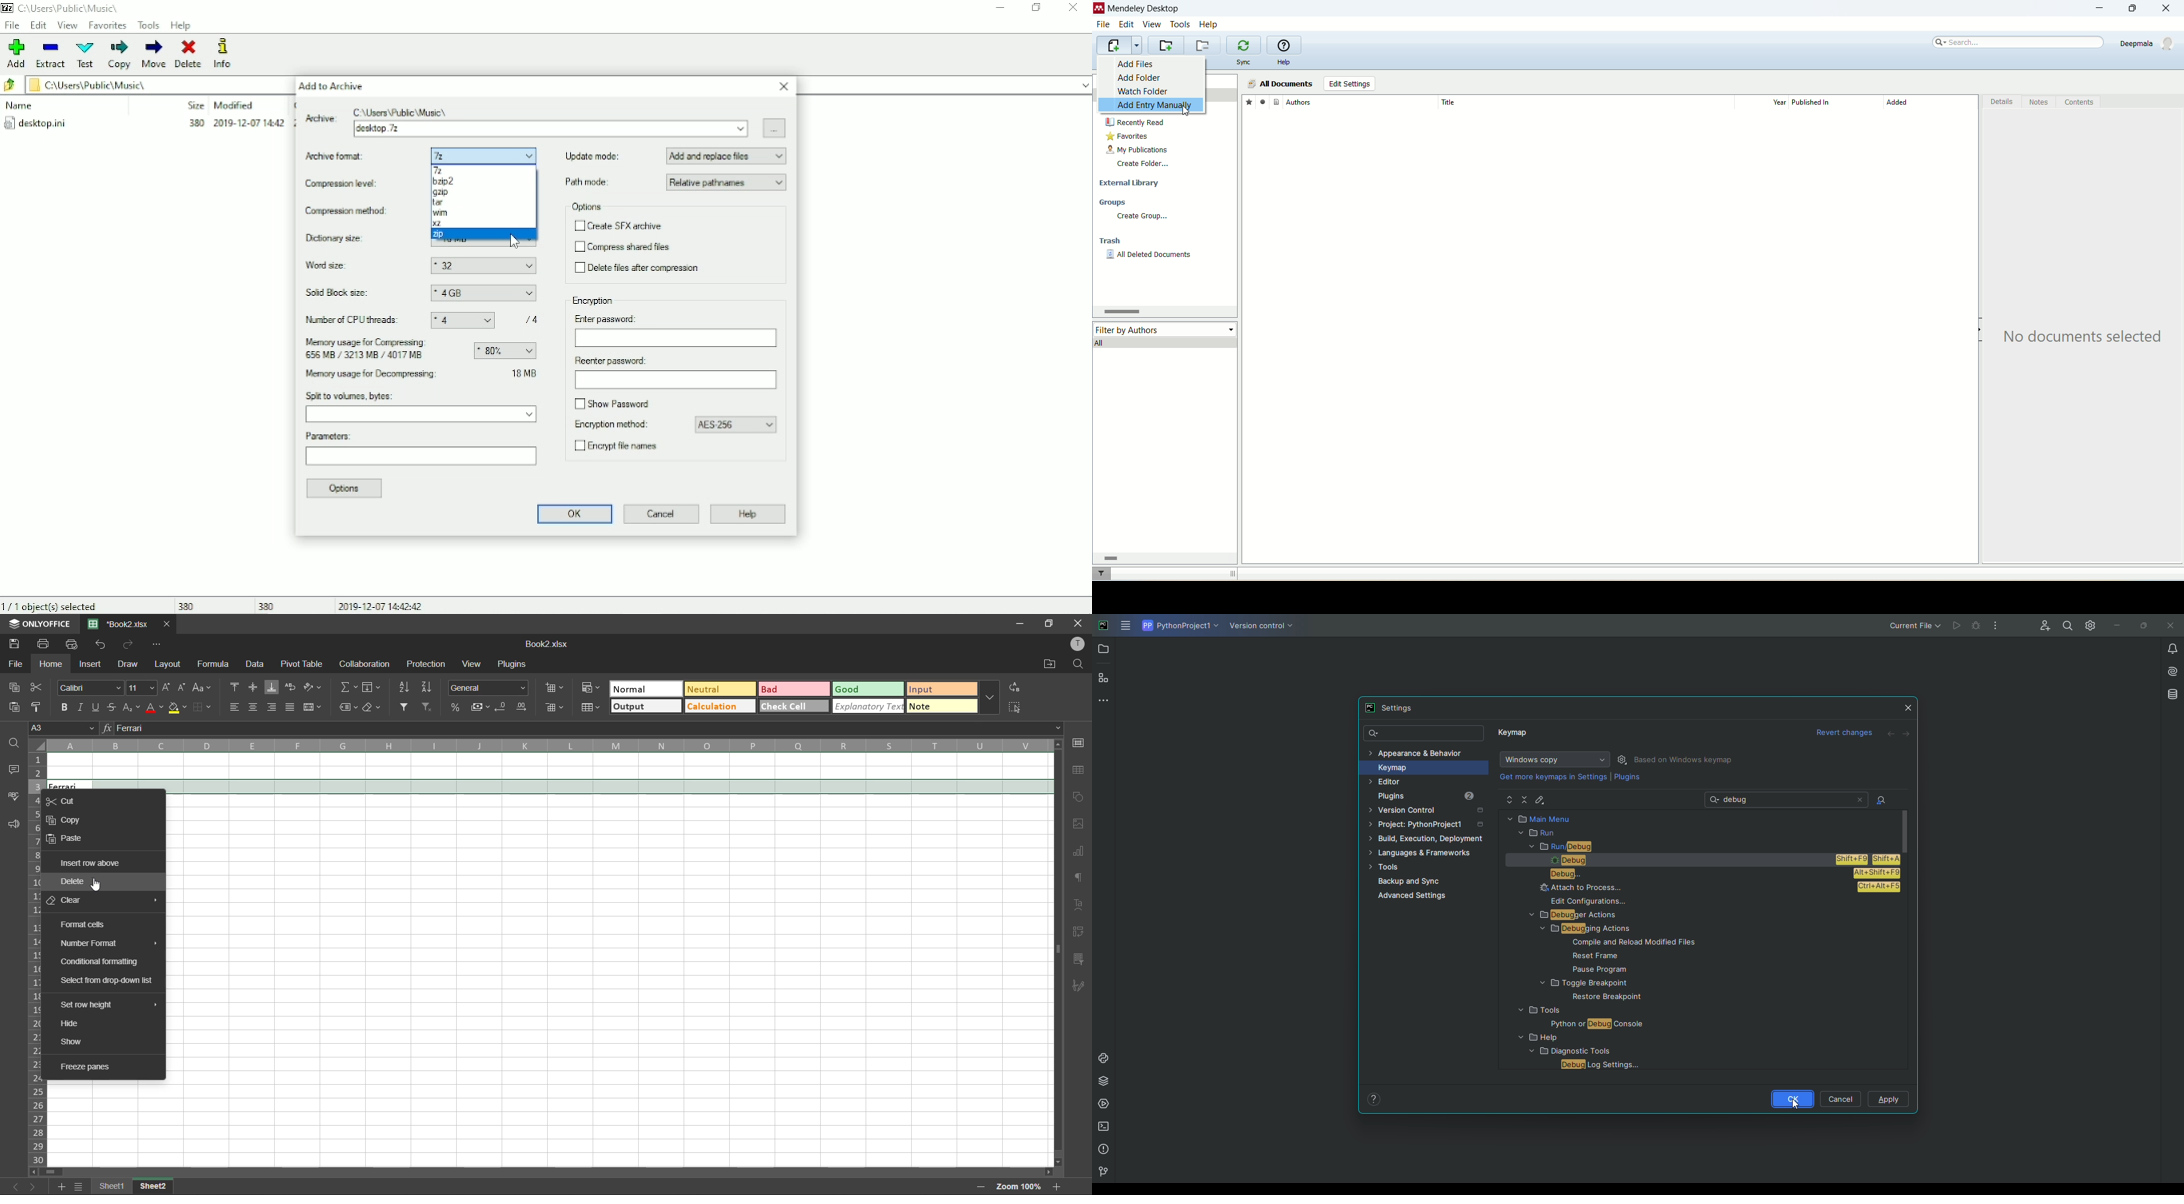 The image size is (2184, 1204). What do you see at coordinates (1428, 827) in the screenshot?
I see `Project` at bounding box center [1428, 827].